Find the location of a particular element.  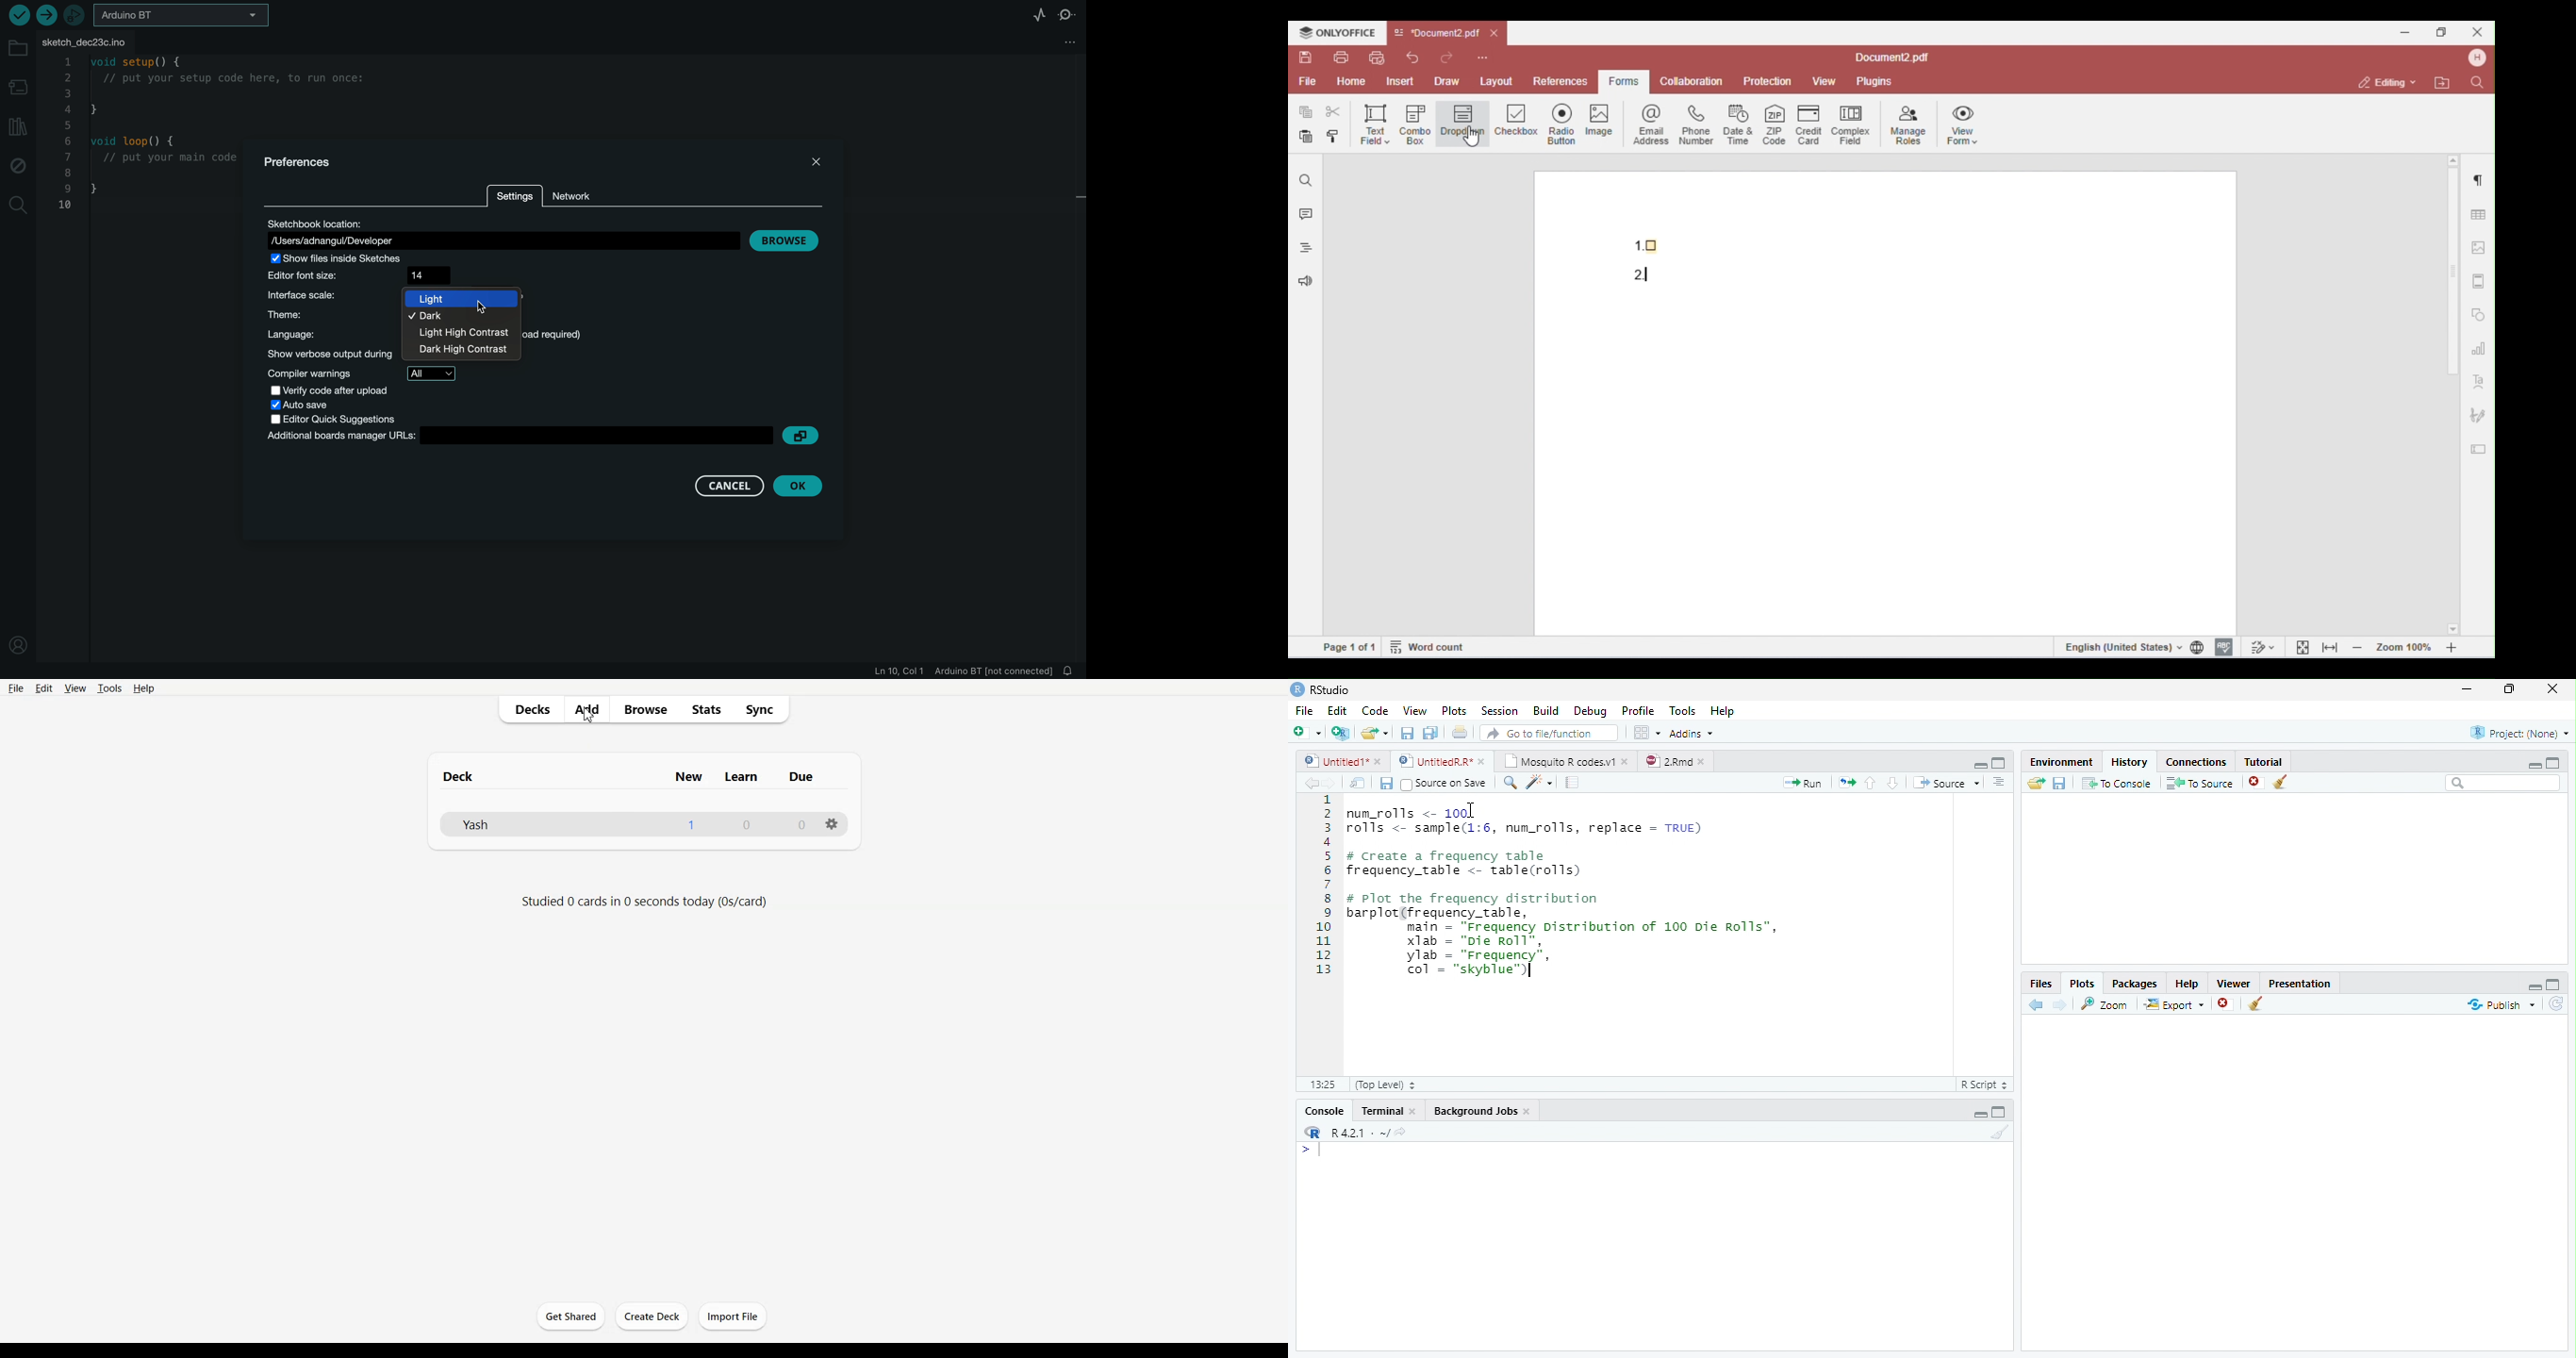

History is located at coordinates (2130, 760).